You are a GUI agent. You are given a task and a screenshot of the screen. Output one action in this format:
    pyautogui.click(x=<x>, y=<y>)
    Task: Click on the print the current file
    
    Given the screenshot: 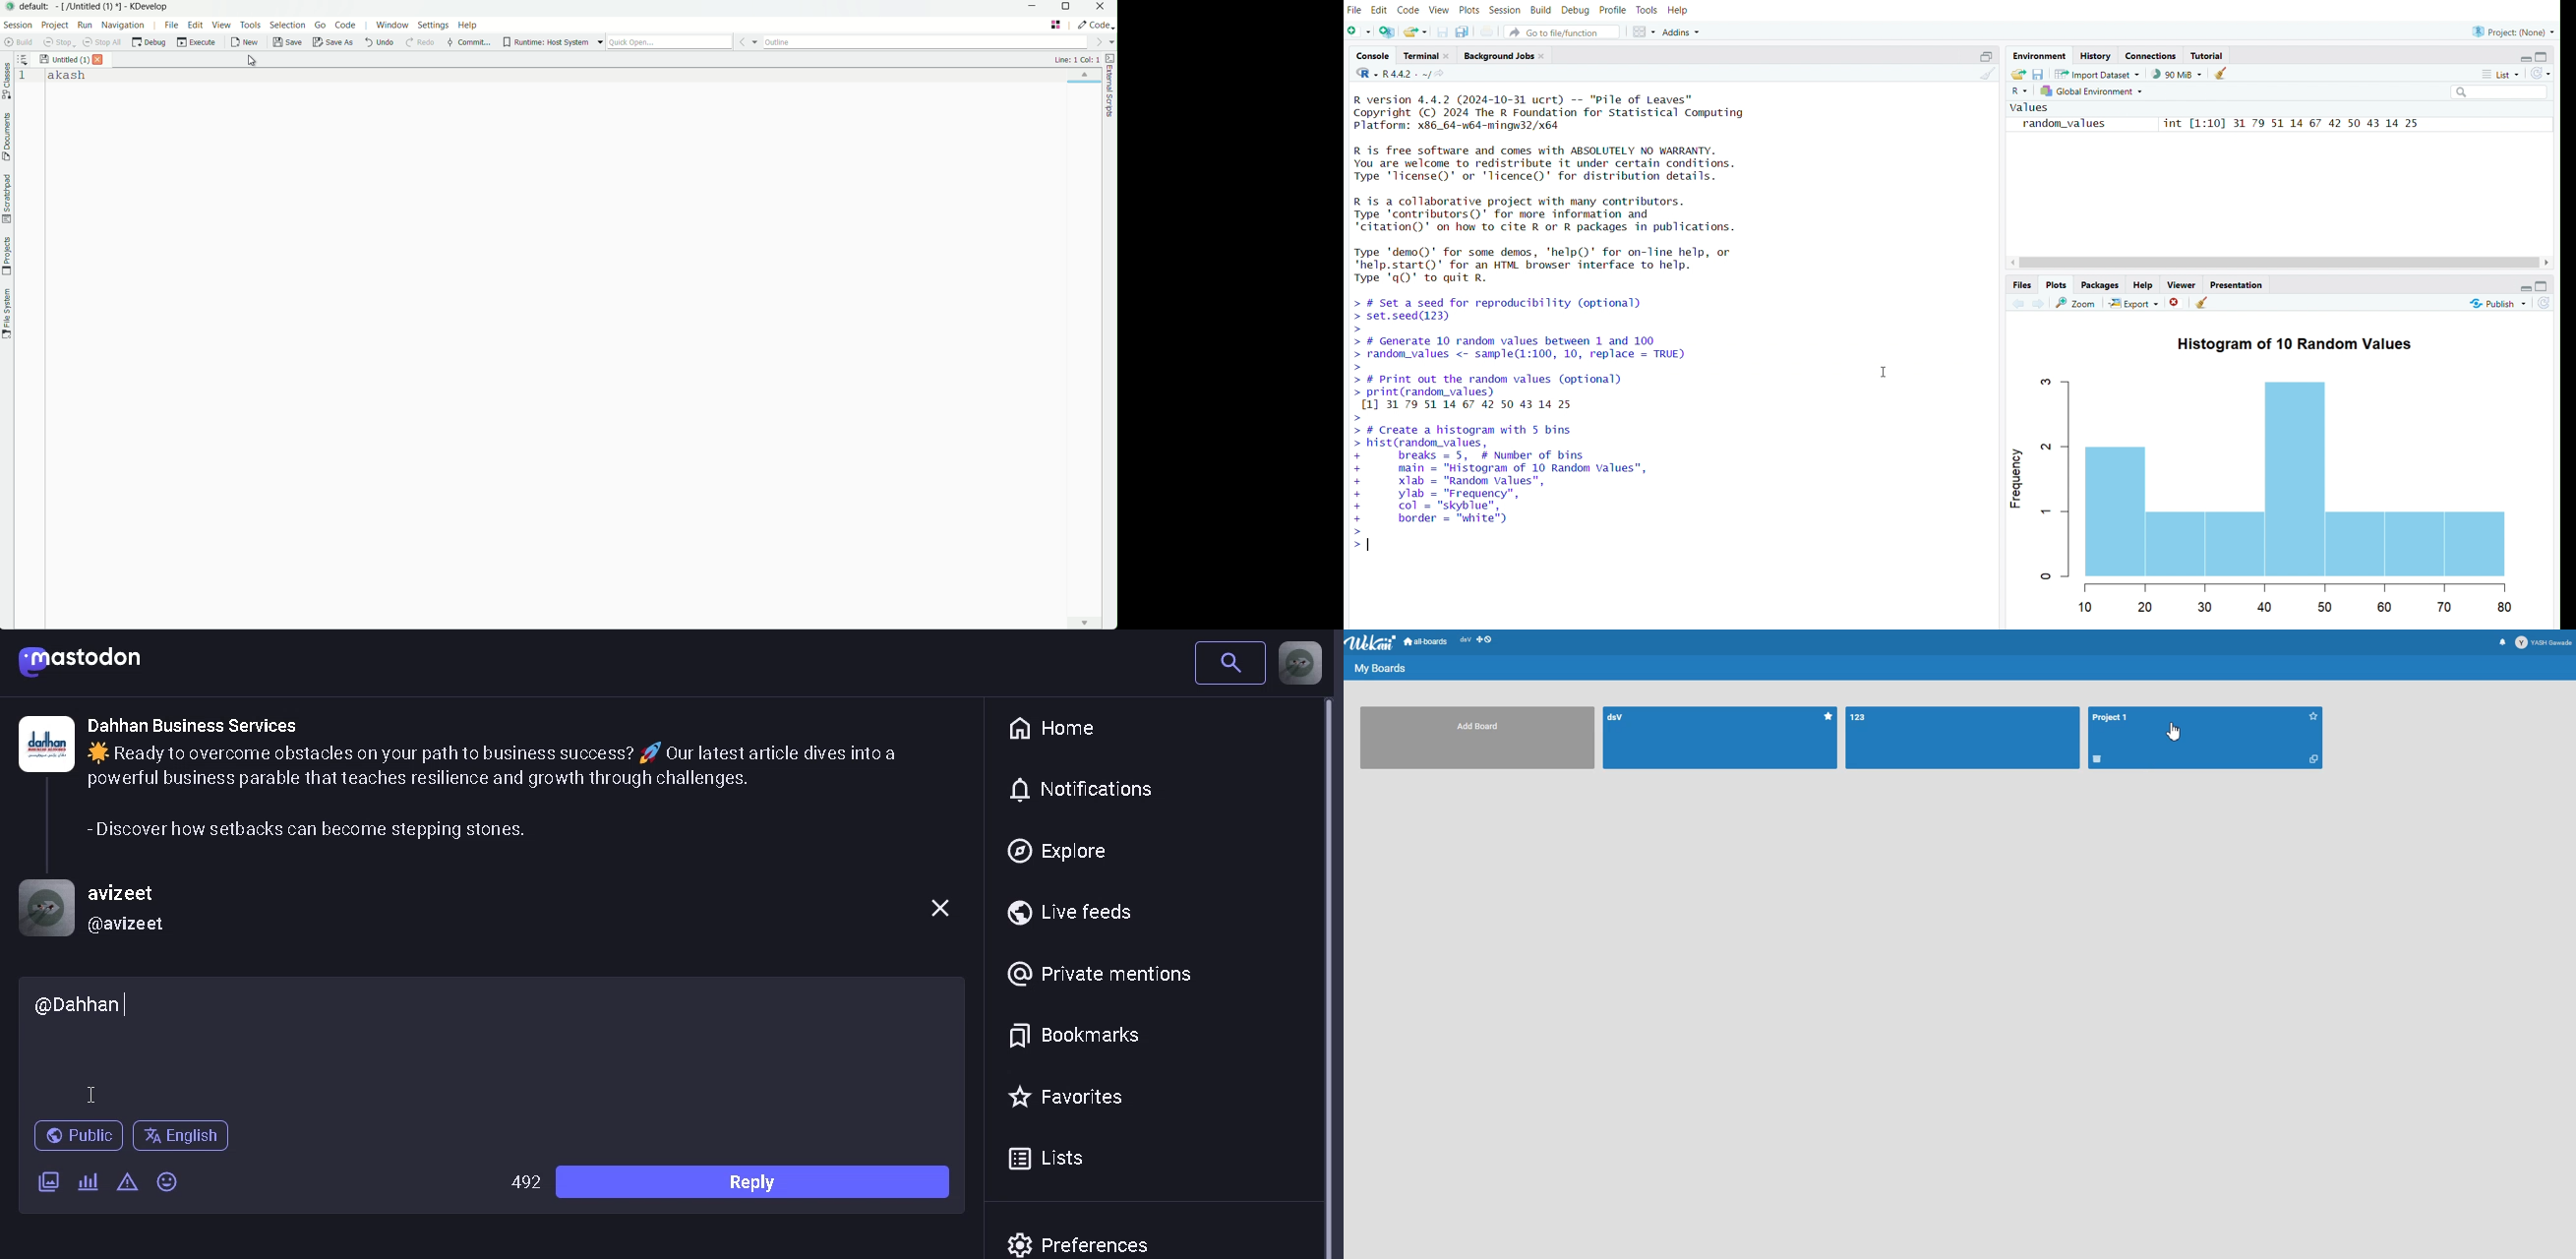 What is the action you would take?
    pyautogui.click(x=1489, y=30)
    